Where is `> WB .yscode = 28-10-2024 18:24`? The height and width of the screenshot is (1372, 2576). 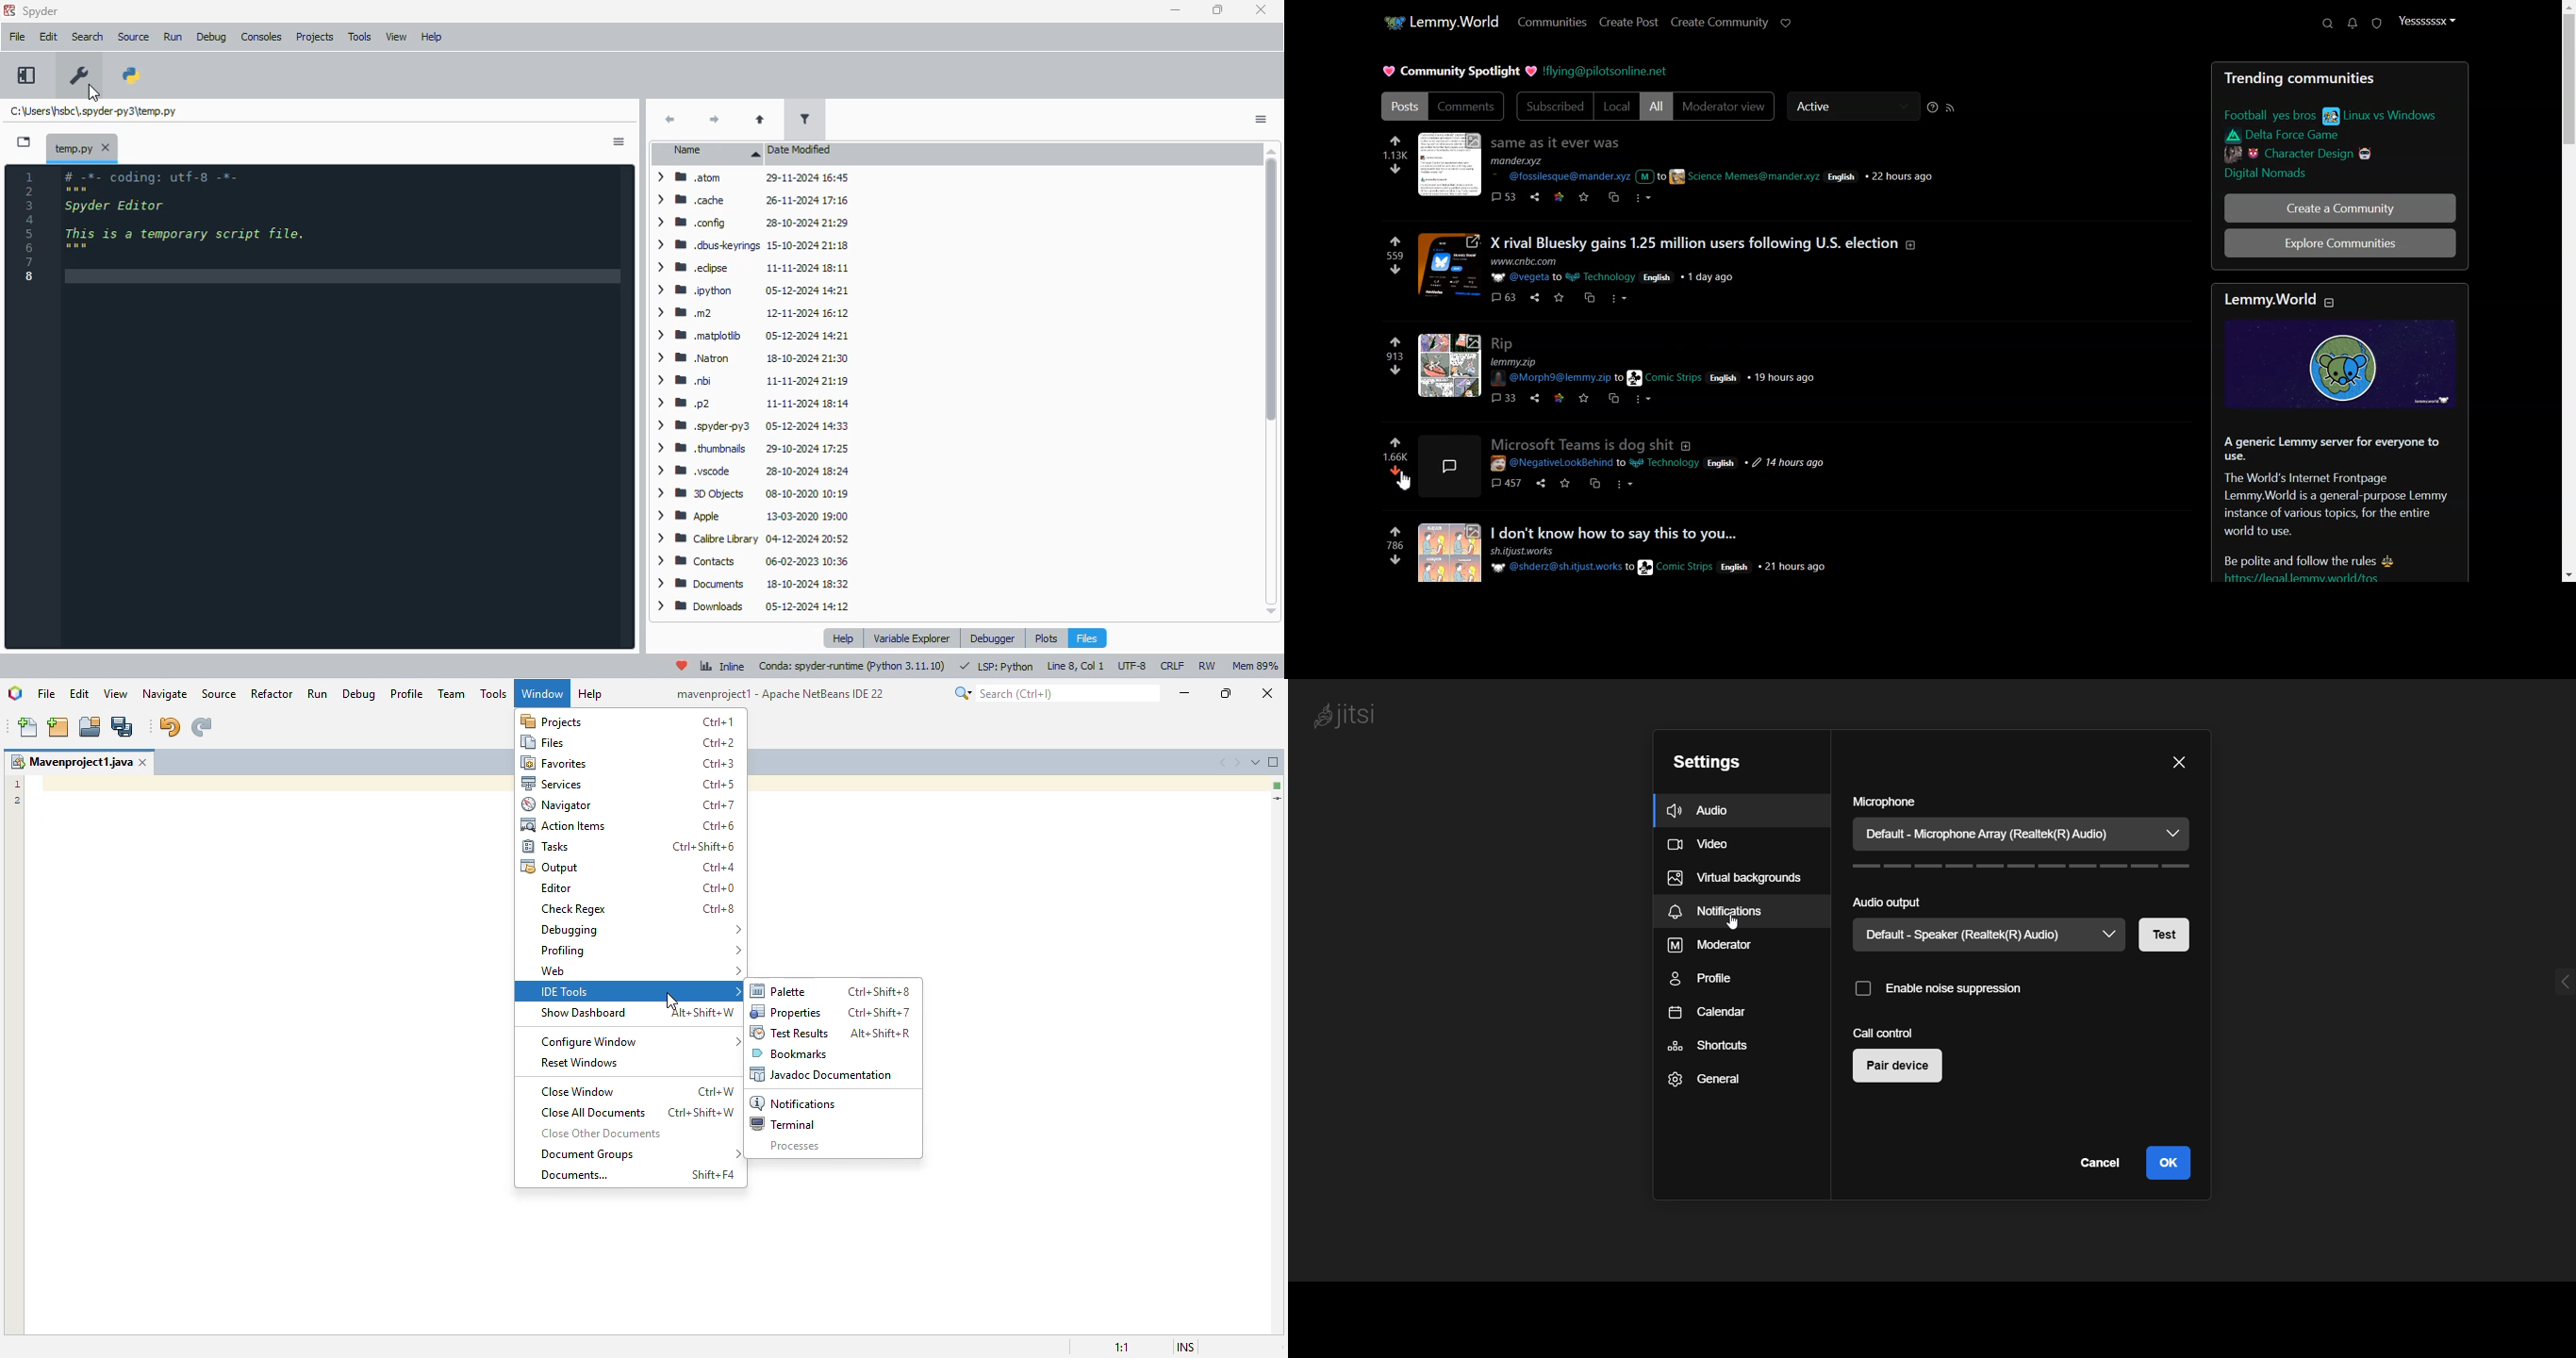 > WB .yscode = 28-10-2024 18:24 is located at coordinates (750, 472).